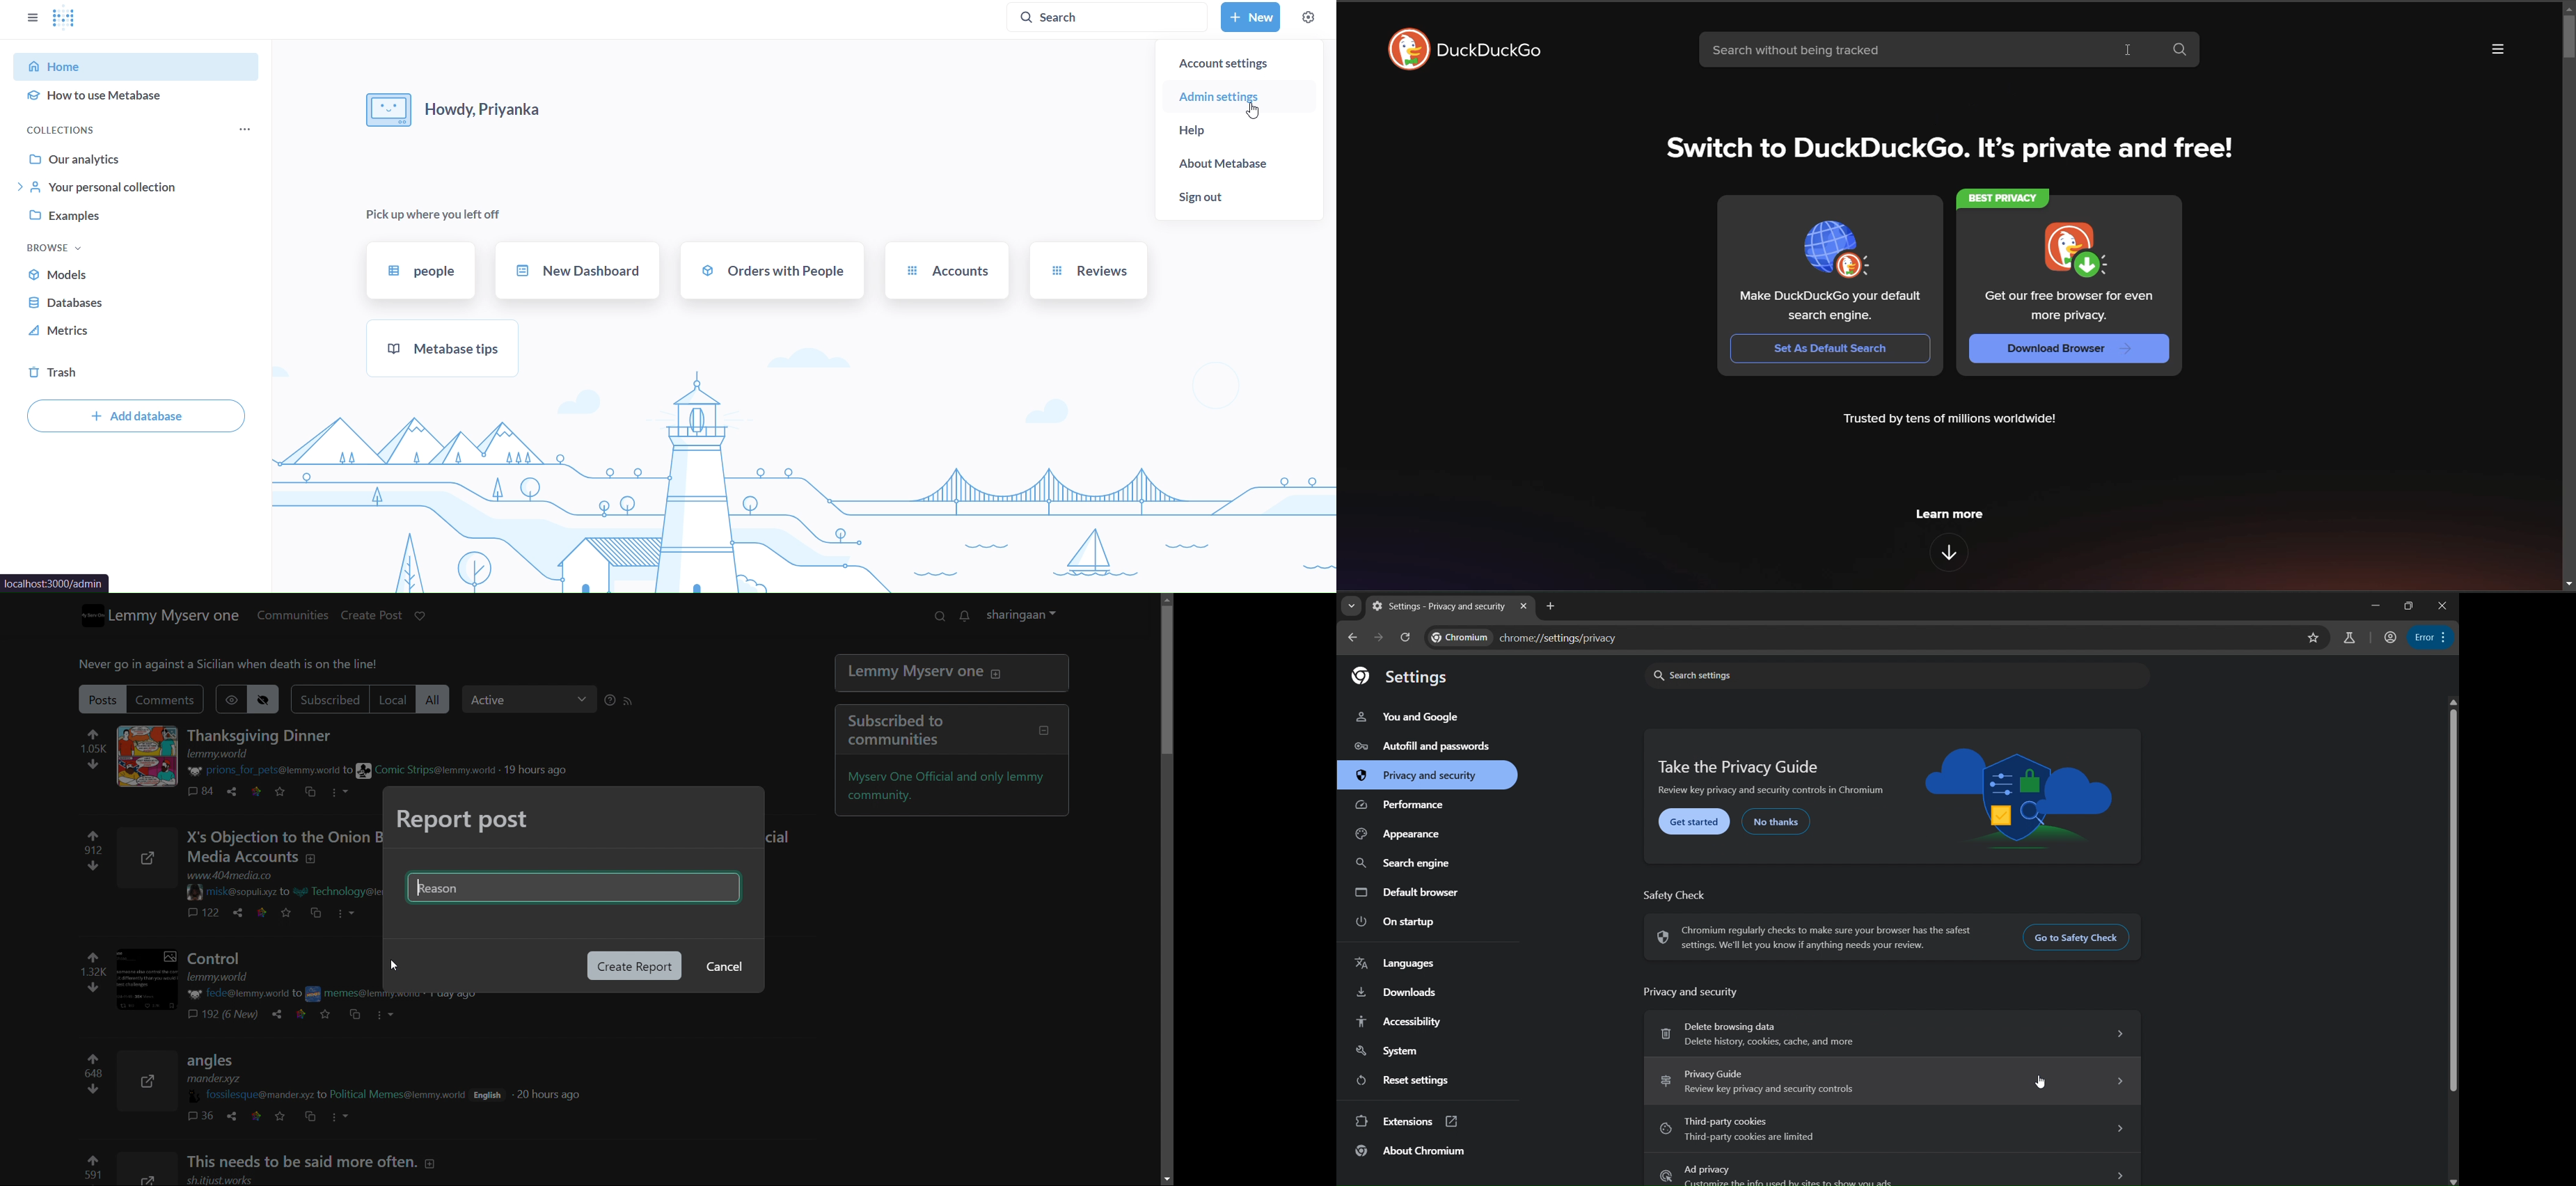 The width and height of the screenshot is (2576, 1204). What do you see at coordinates (1395, 993) in the screenshot?
I see `downloads` at bounding box center [1395, 993].